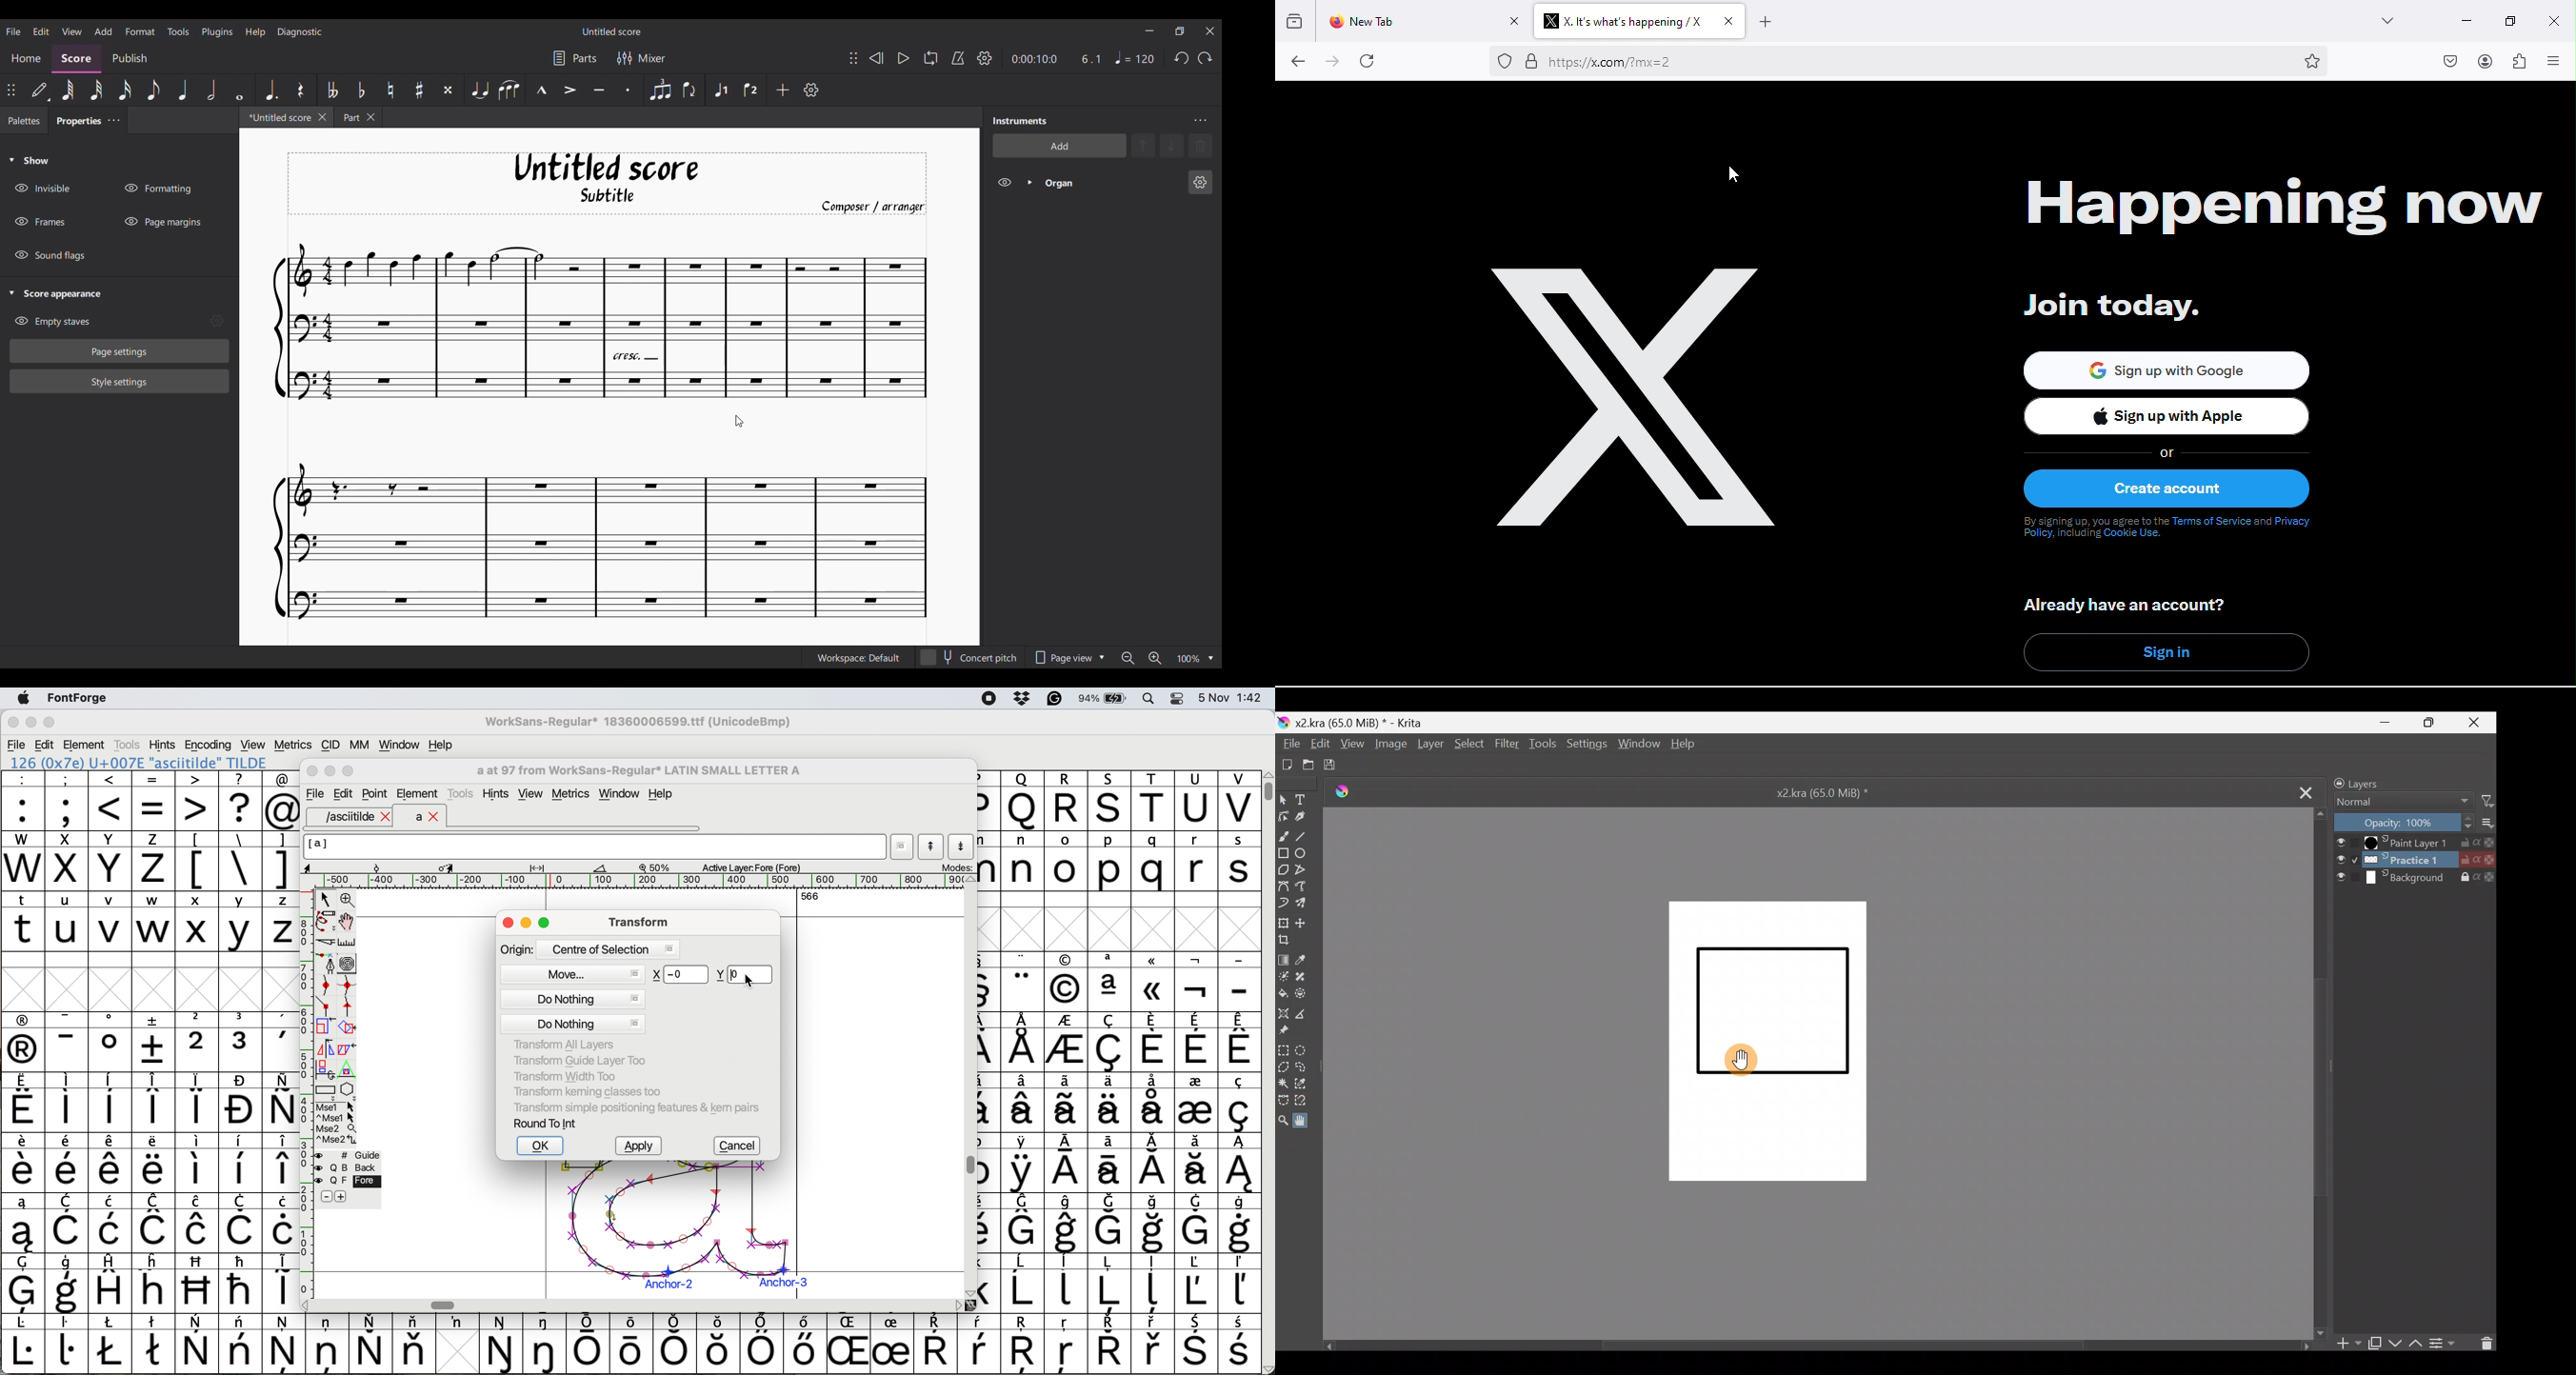 The height and width of the screenshot is (1400, 2576). What do you see at coordinates (129, 59) in the screenshot?
I see `Publish section` at bounding box center [129, 59].